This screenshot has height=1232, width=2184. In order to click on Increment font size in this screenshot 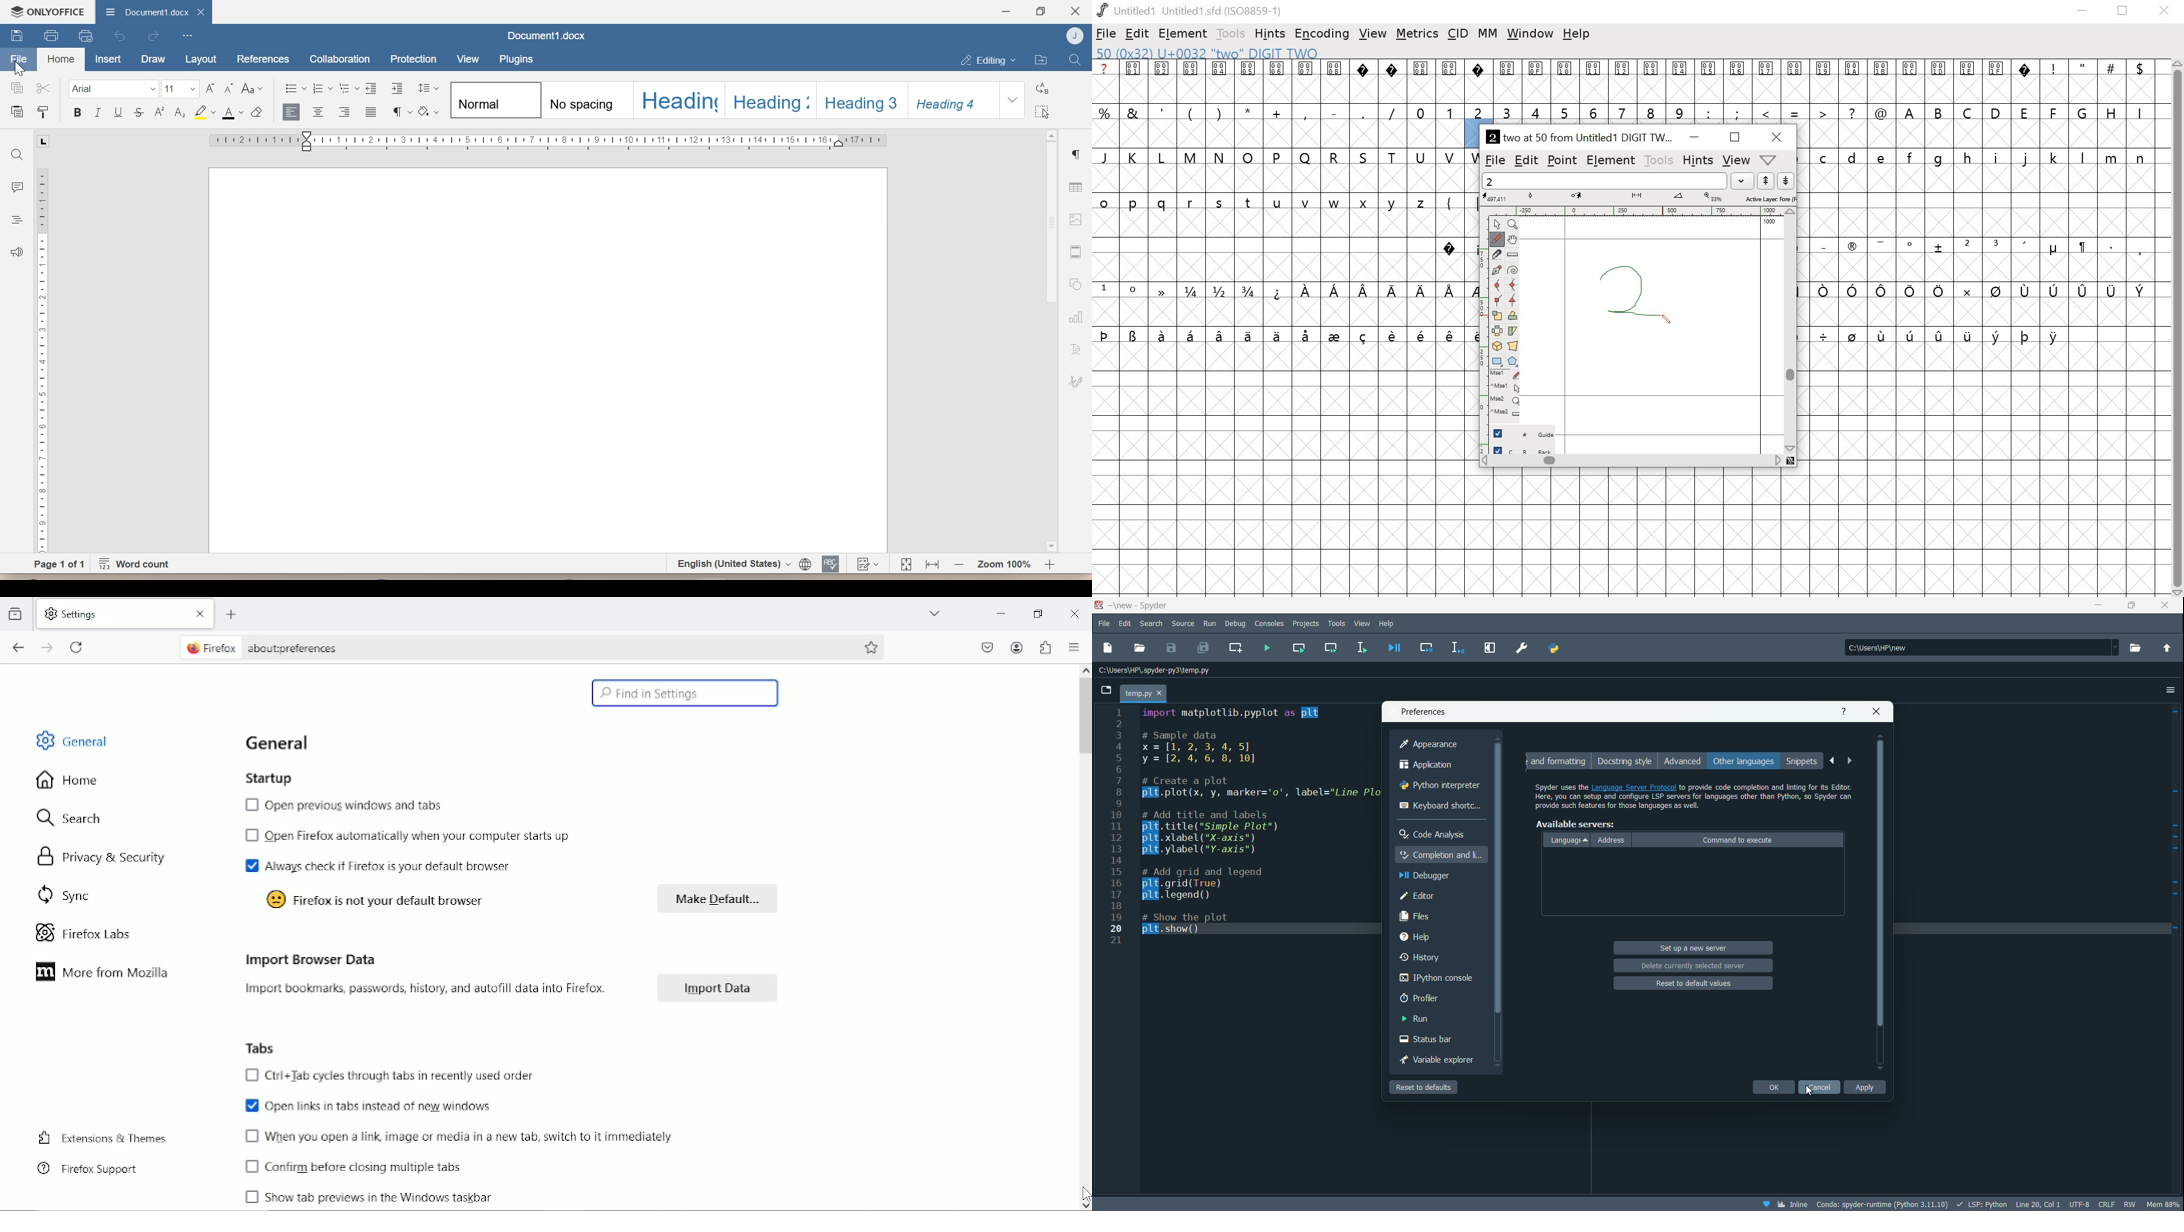, I will do `click(210, 89)`.